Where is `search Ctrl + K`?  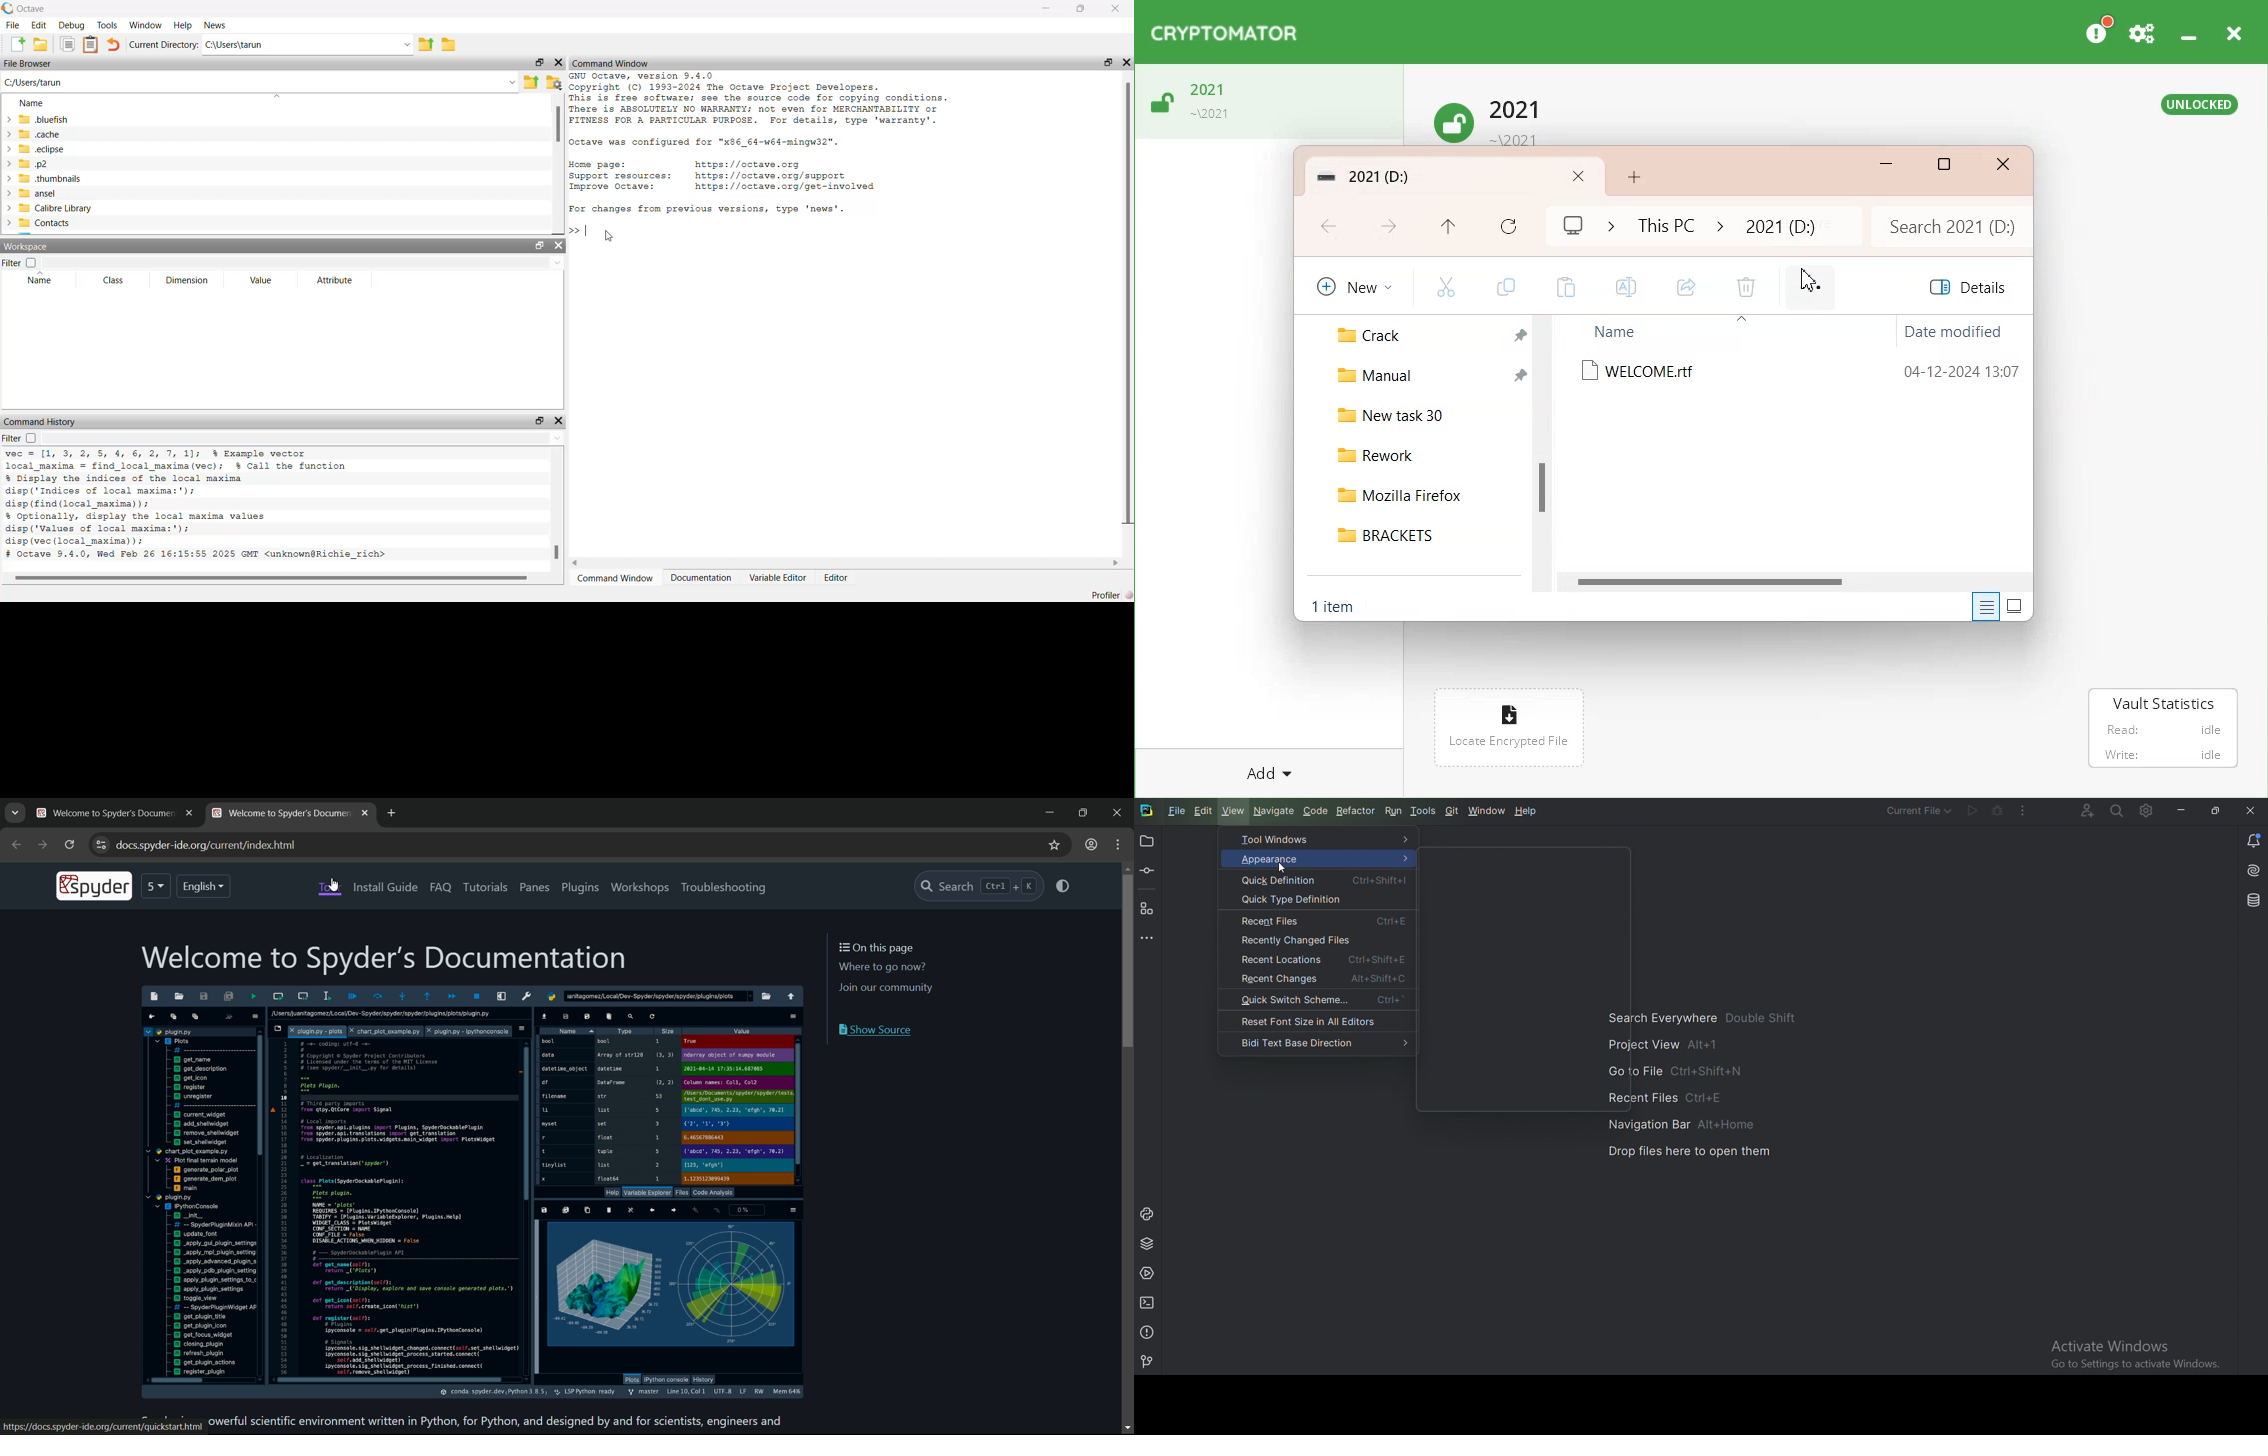
search Ctrl + K is located at coordinates (979, 887).